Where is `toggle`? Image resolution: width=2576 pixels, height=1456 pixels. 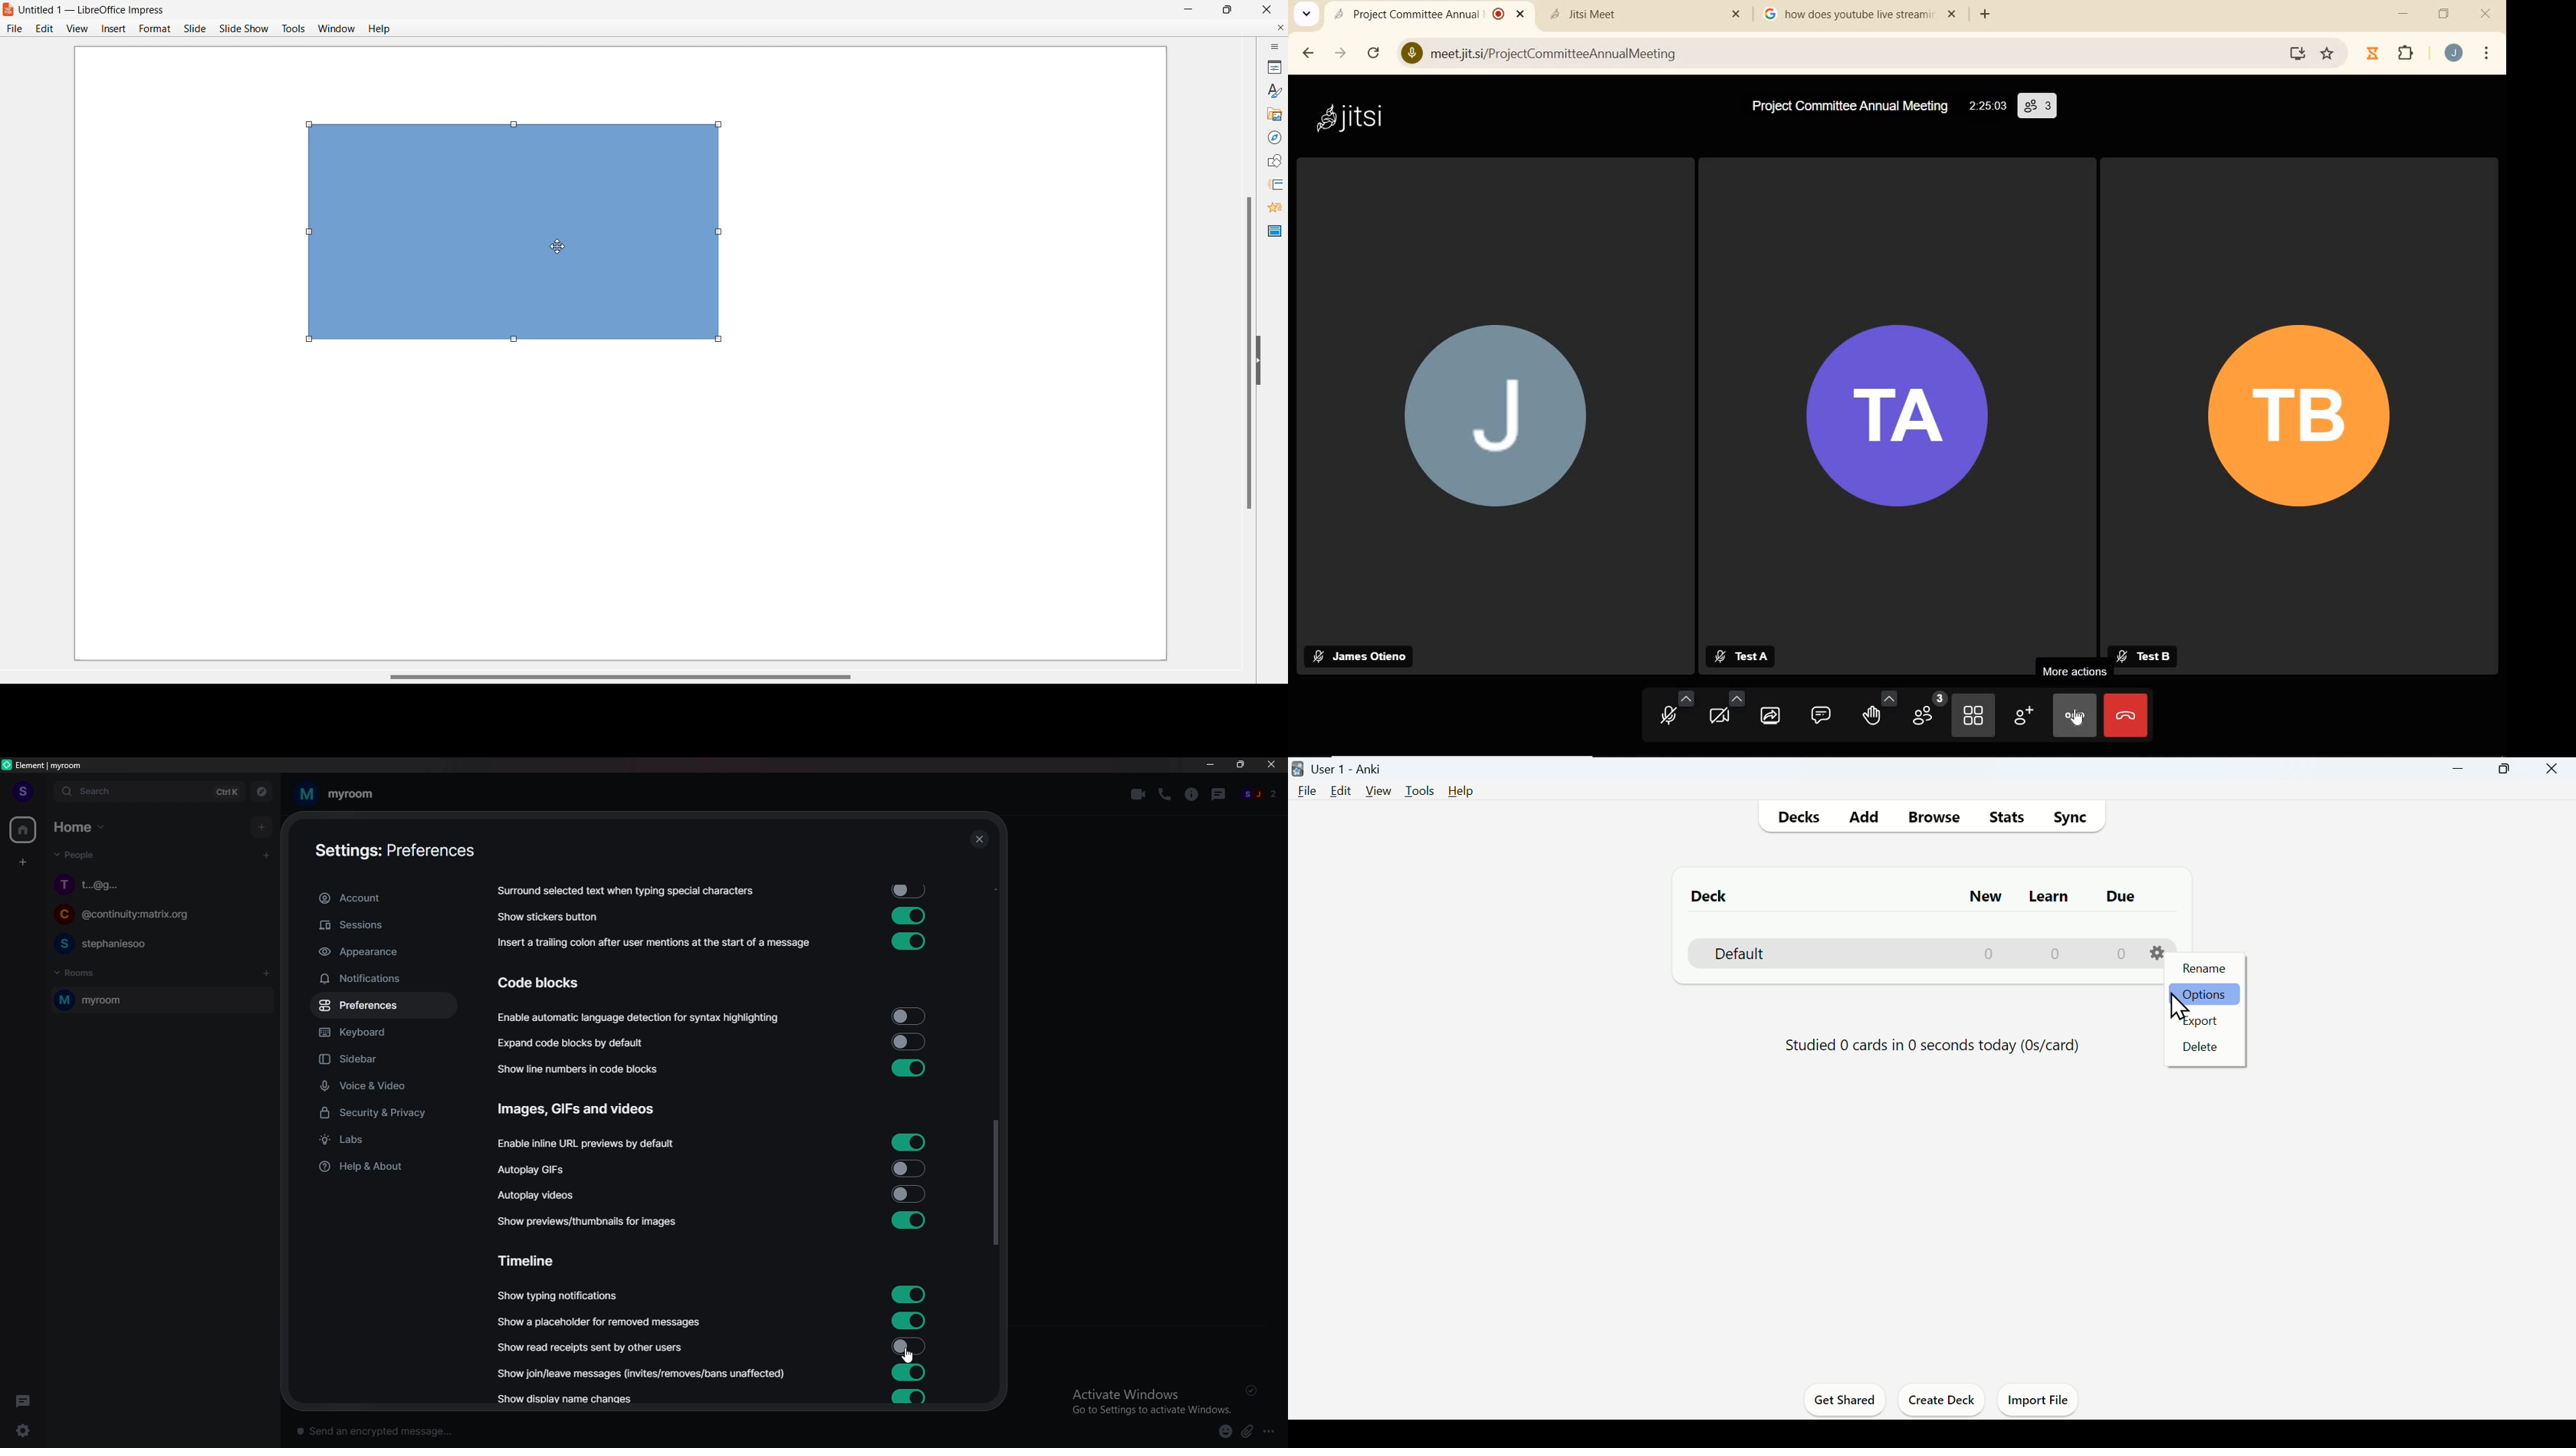
toggle is located at coordinates (910, 1167).